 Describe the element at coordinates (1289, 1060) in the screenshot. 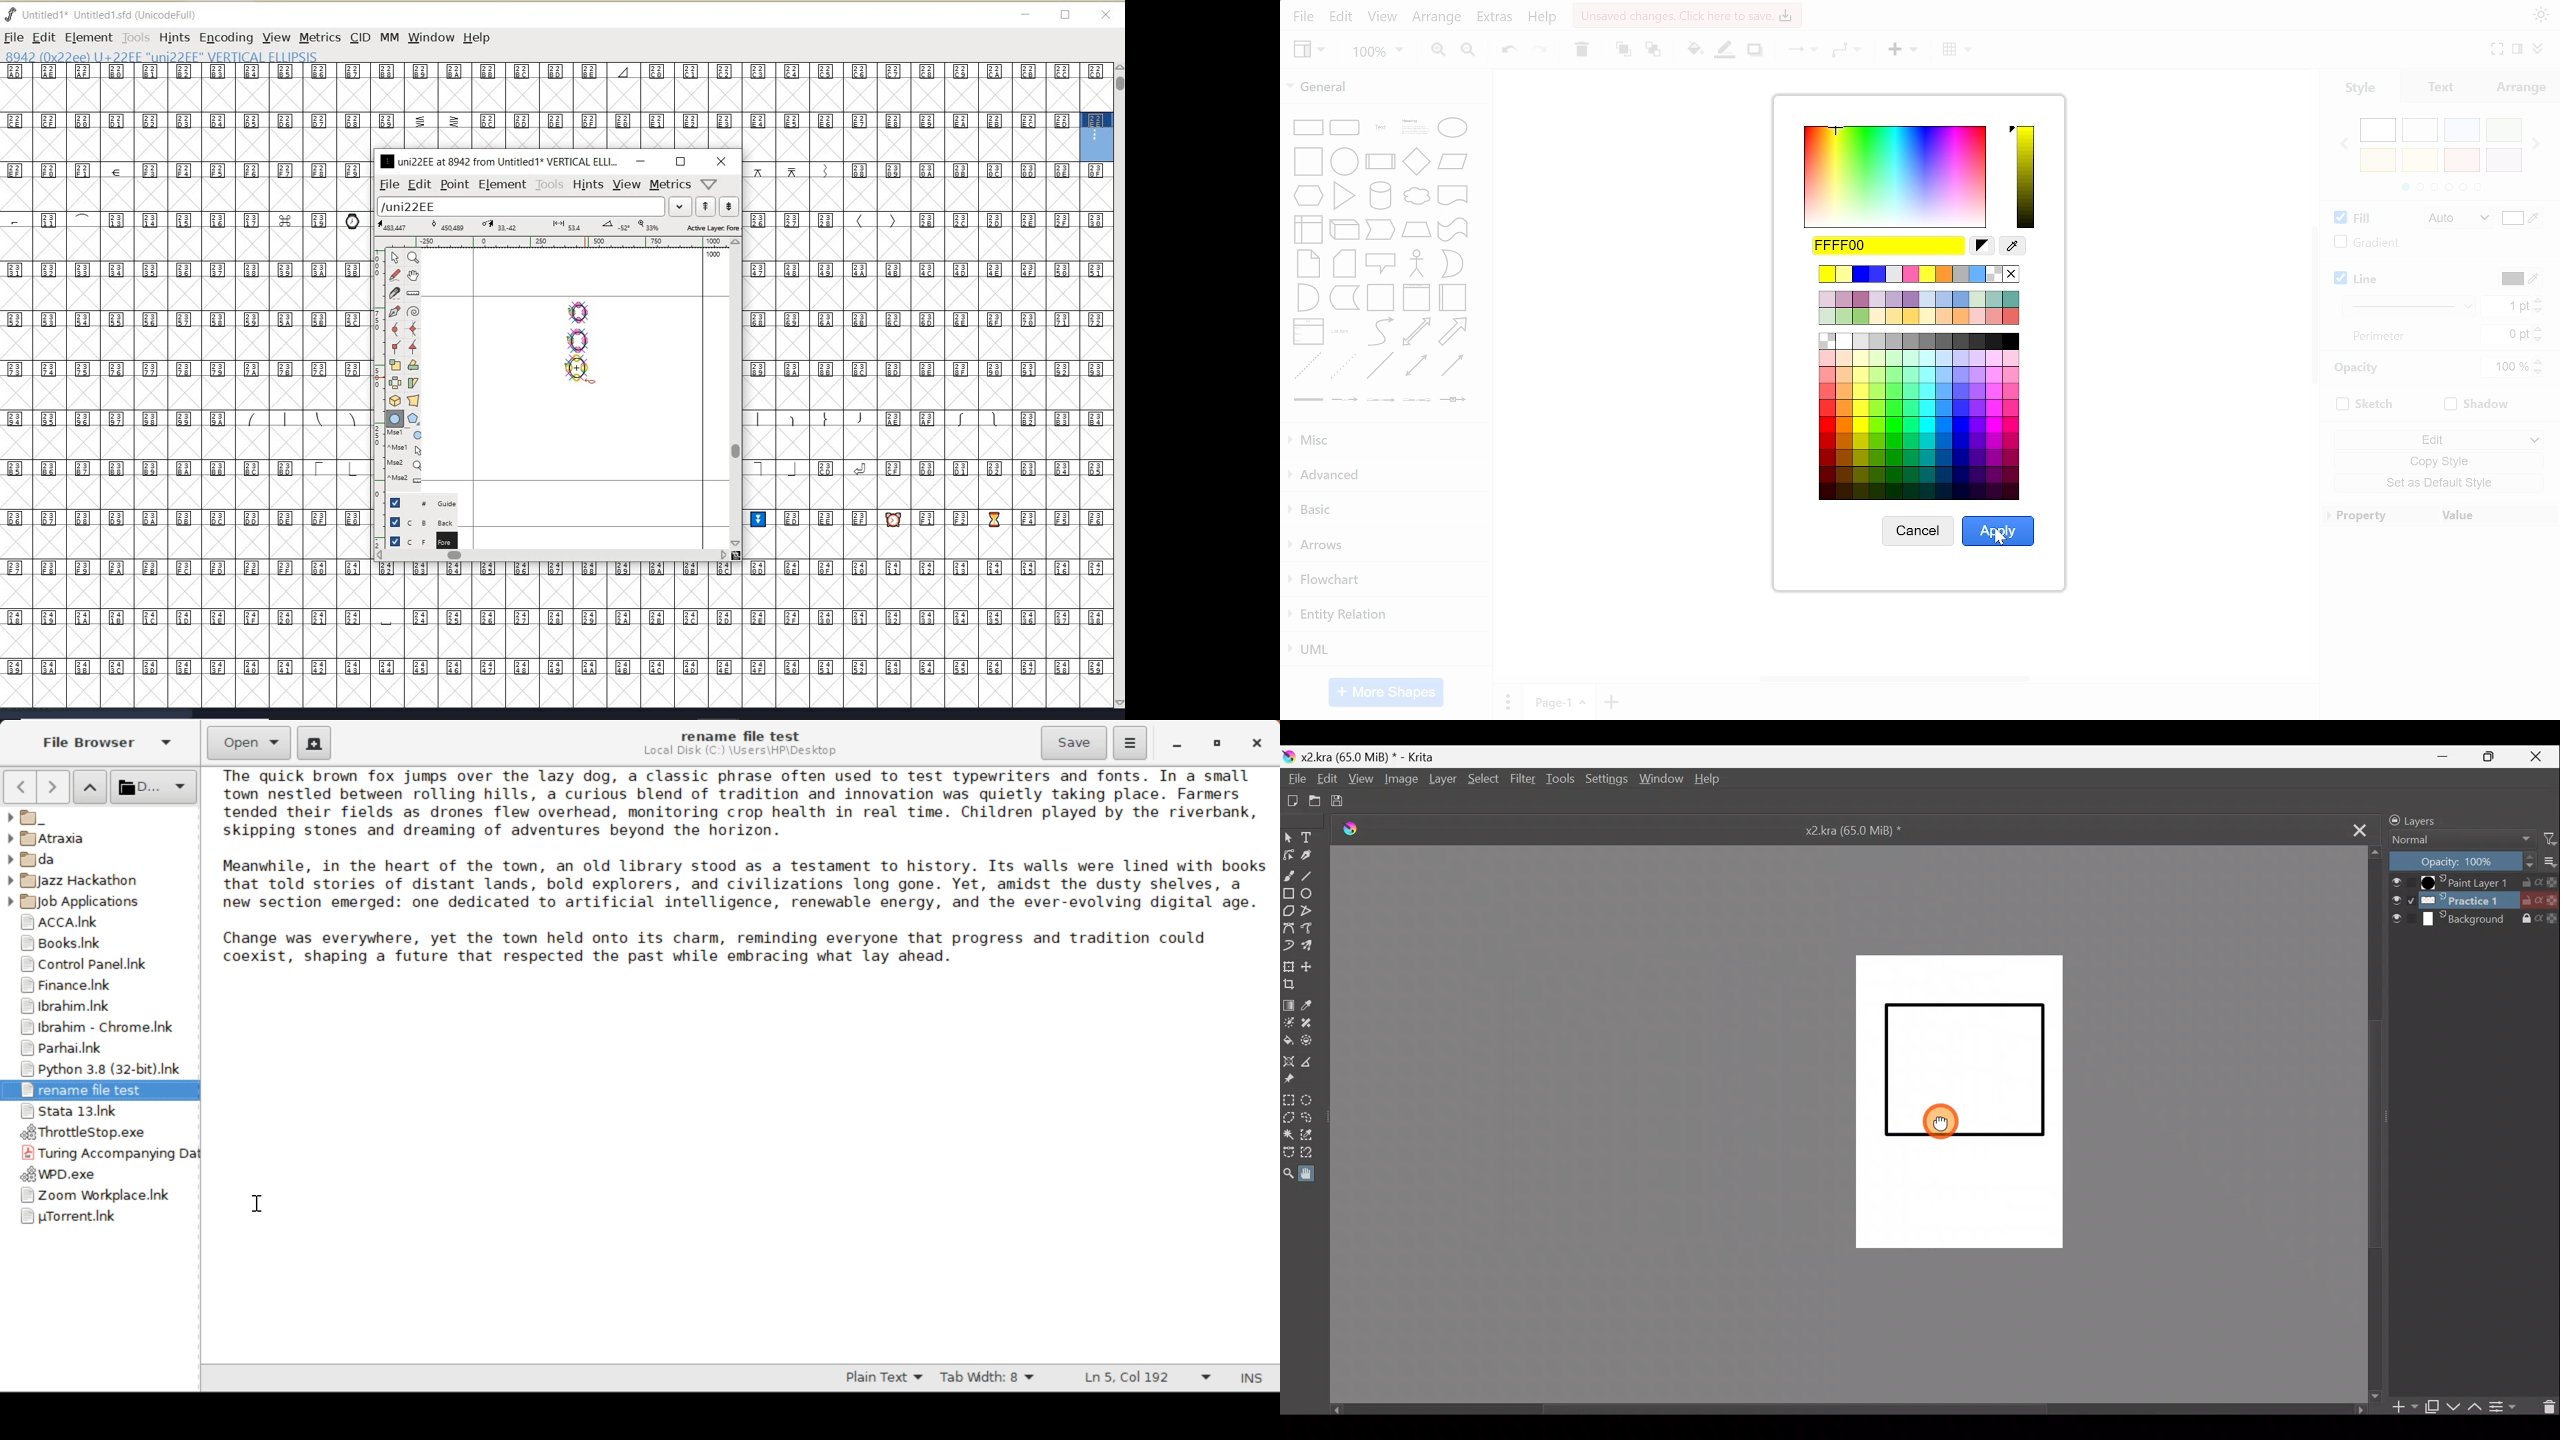

I see `Assistant tool` at that location.